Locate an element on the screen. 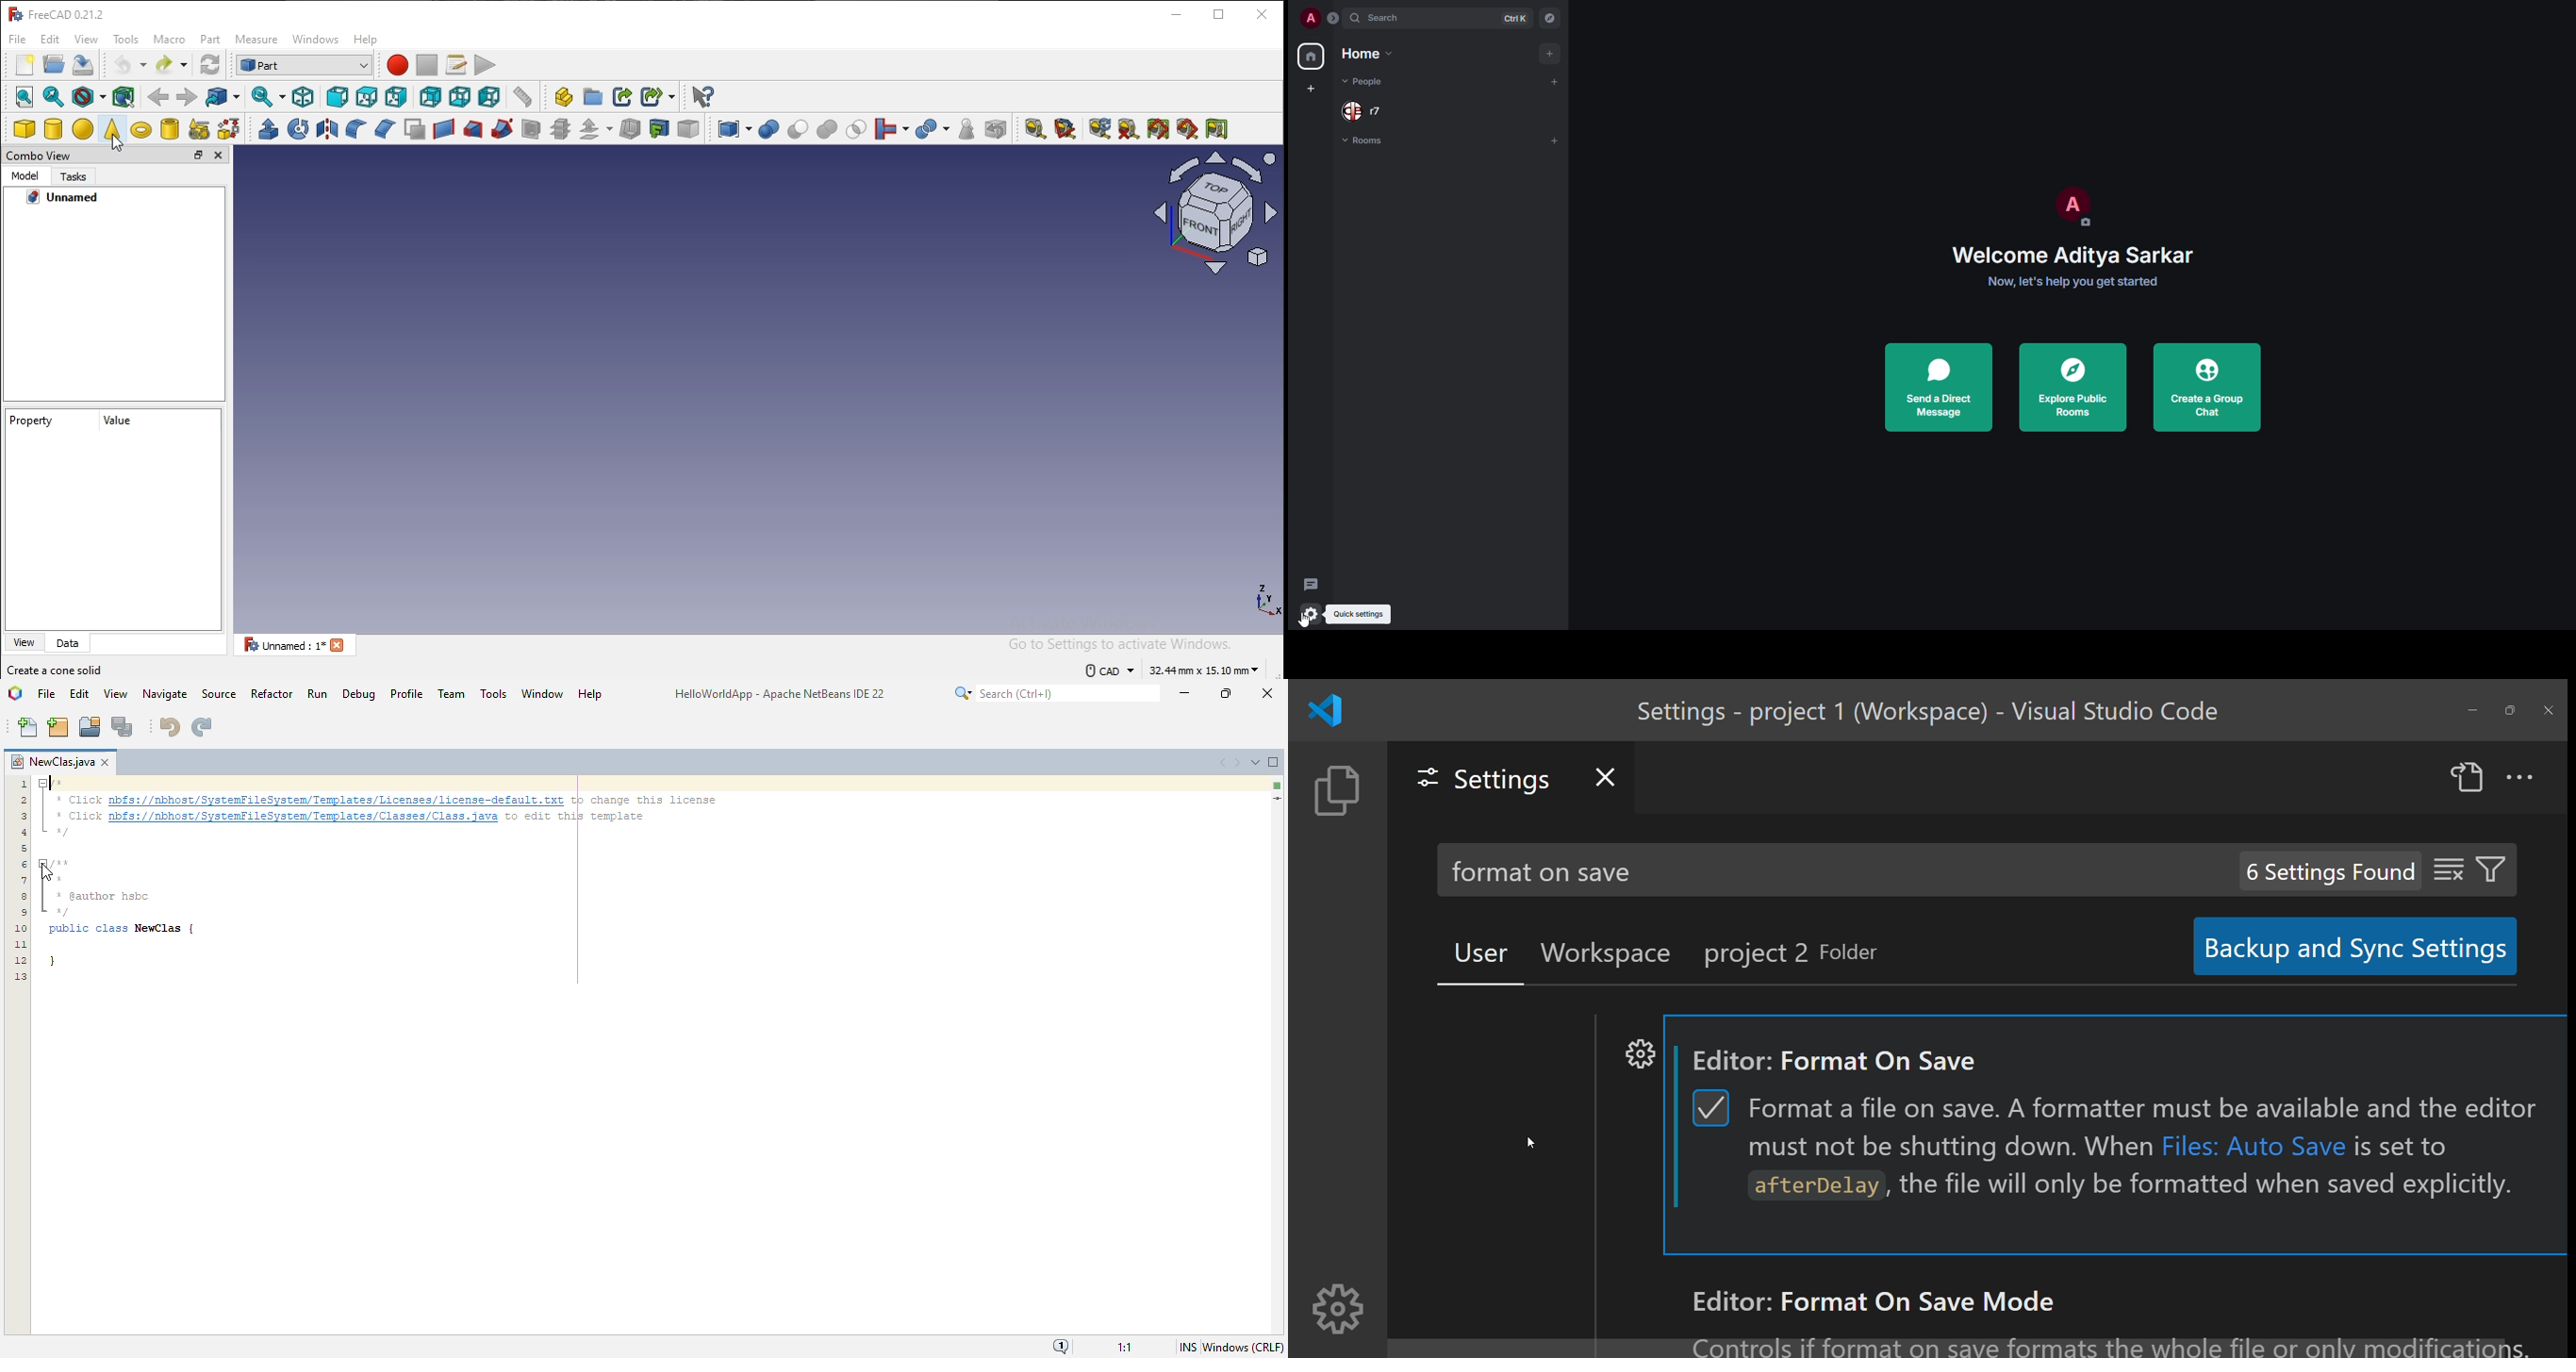 Image resolution: width=2576 pixels, height=1372 pixels. macro is located at coordinates (455, 65).